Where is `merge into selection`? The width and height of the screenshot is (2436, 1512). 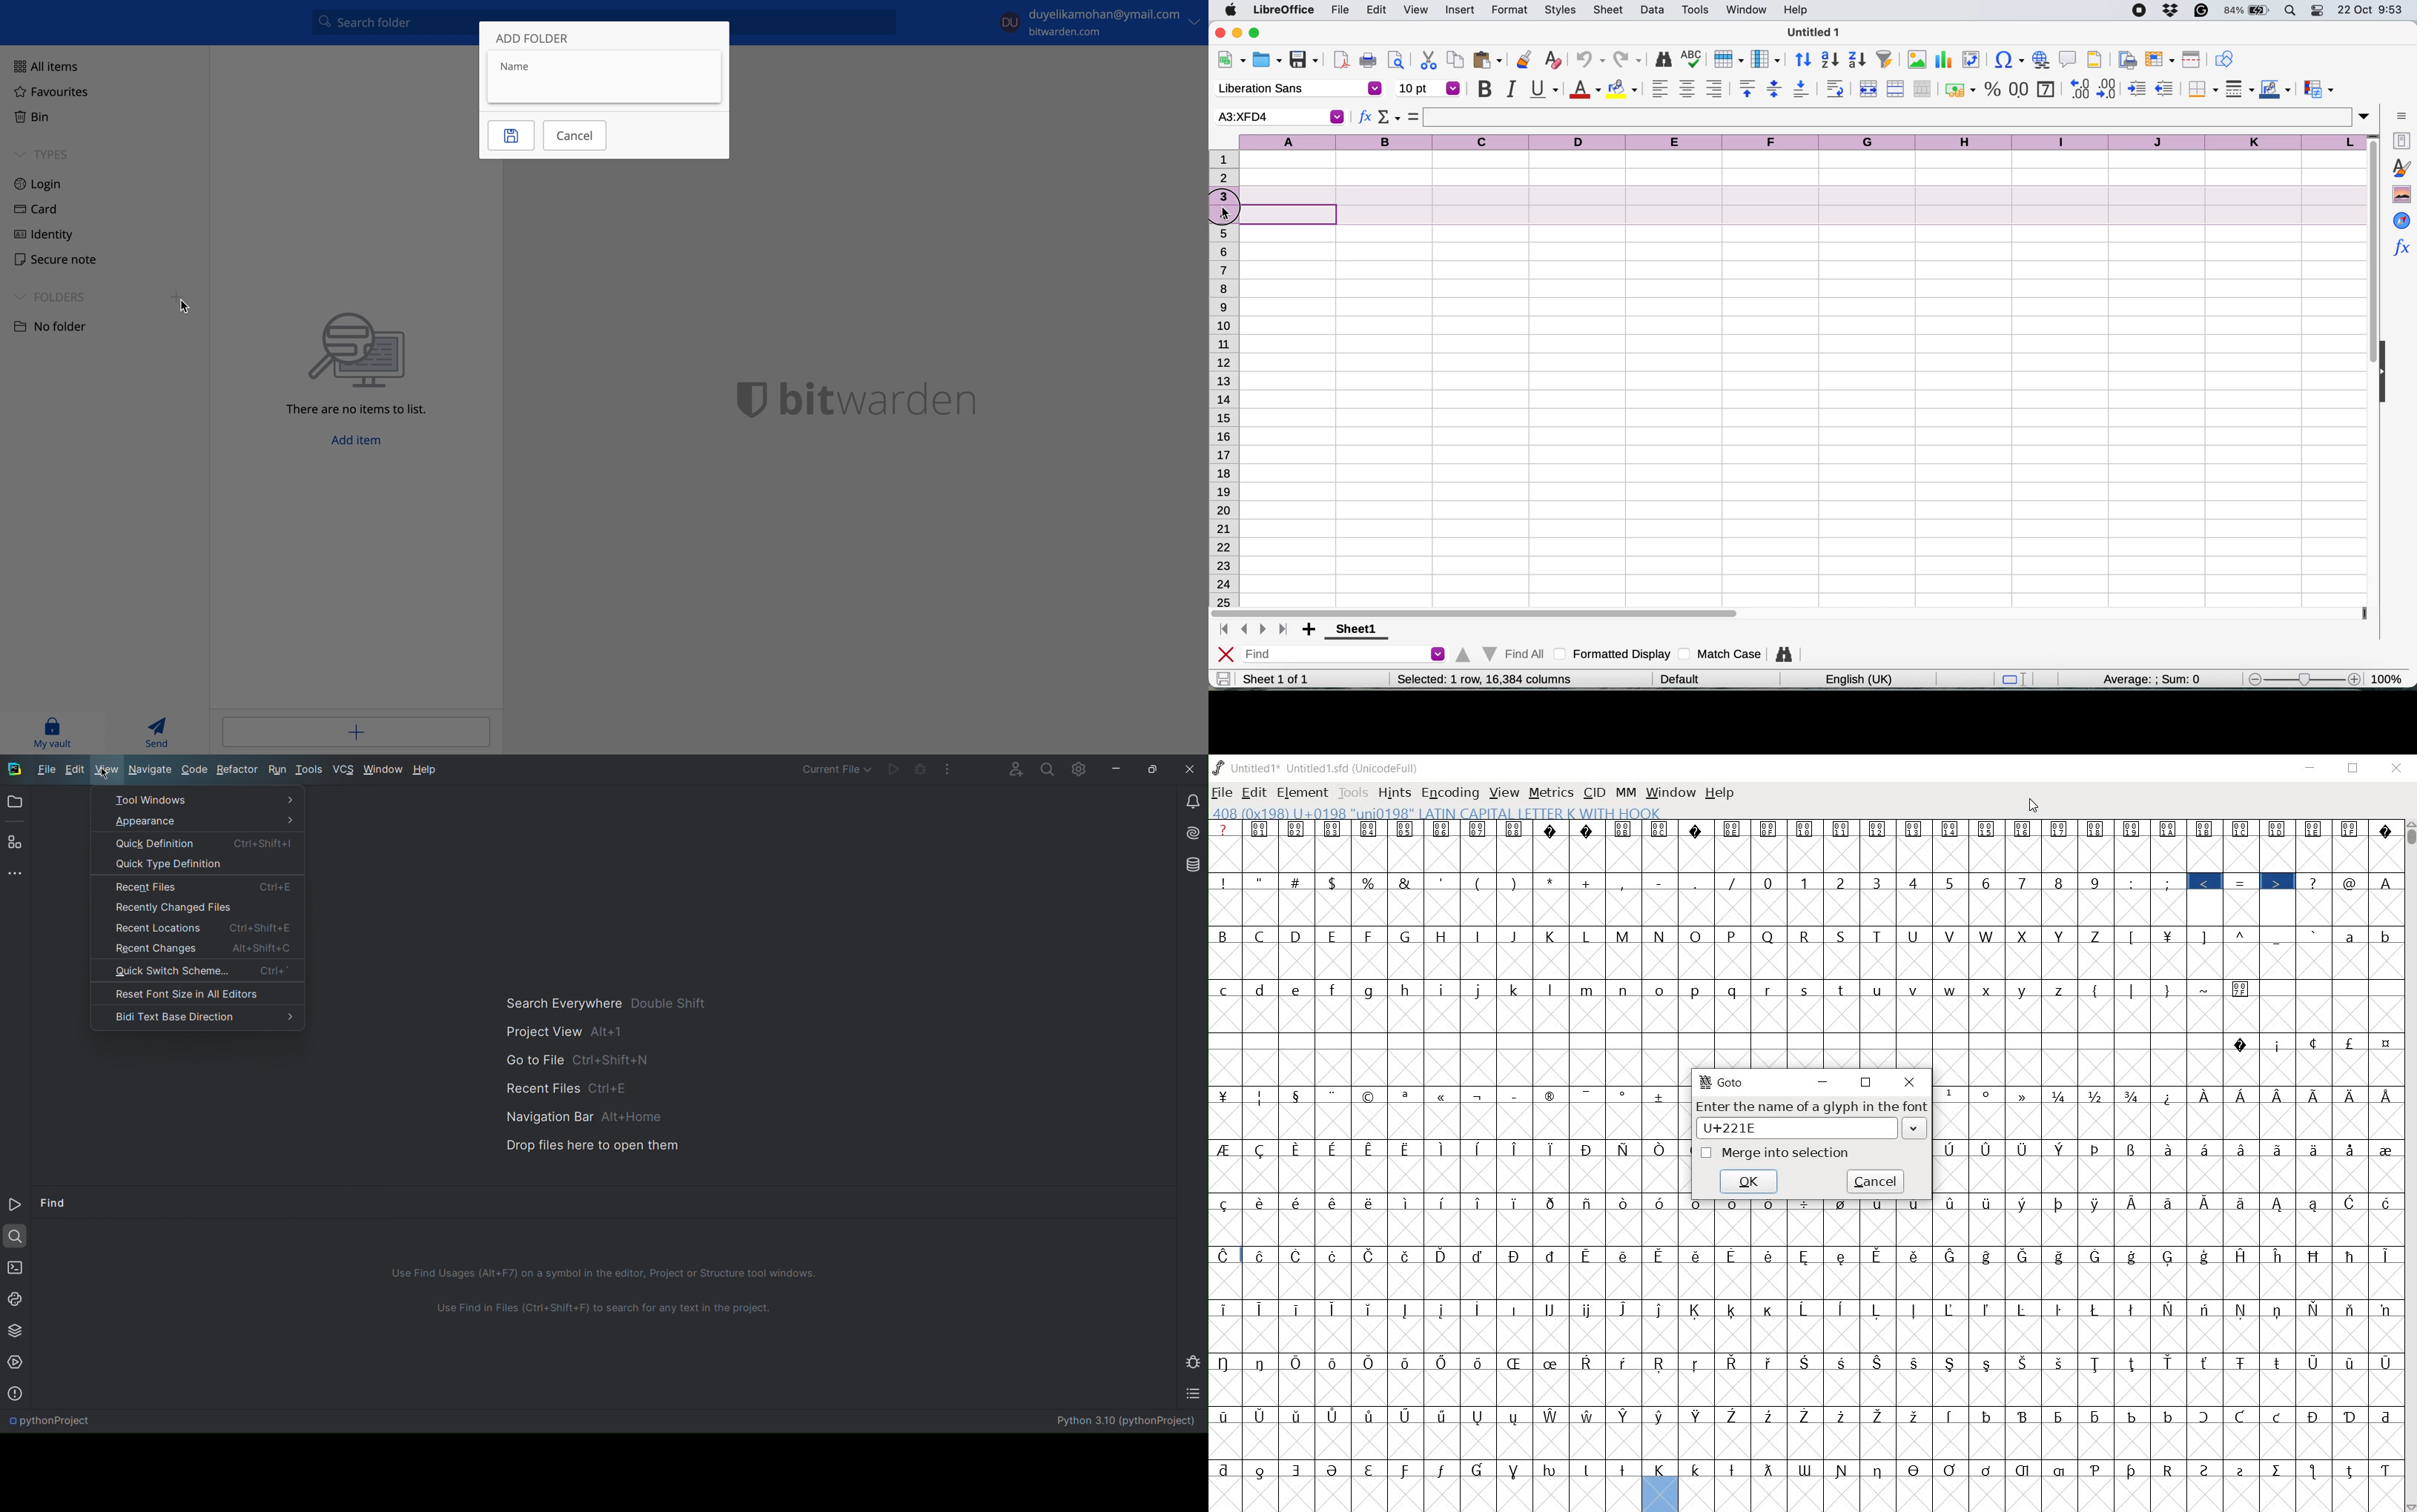 merge into selection is located at coordinates (1776, 1153).